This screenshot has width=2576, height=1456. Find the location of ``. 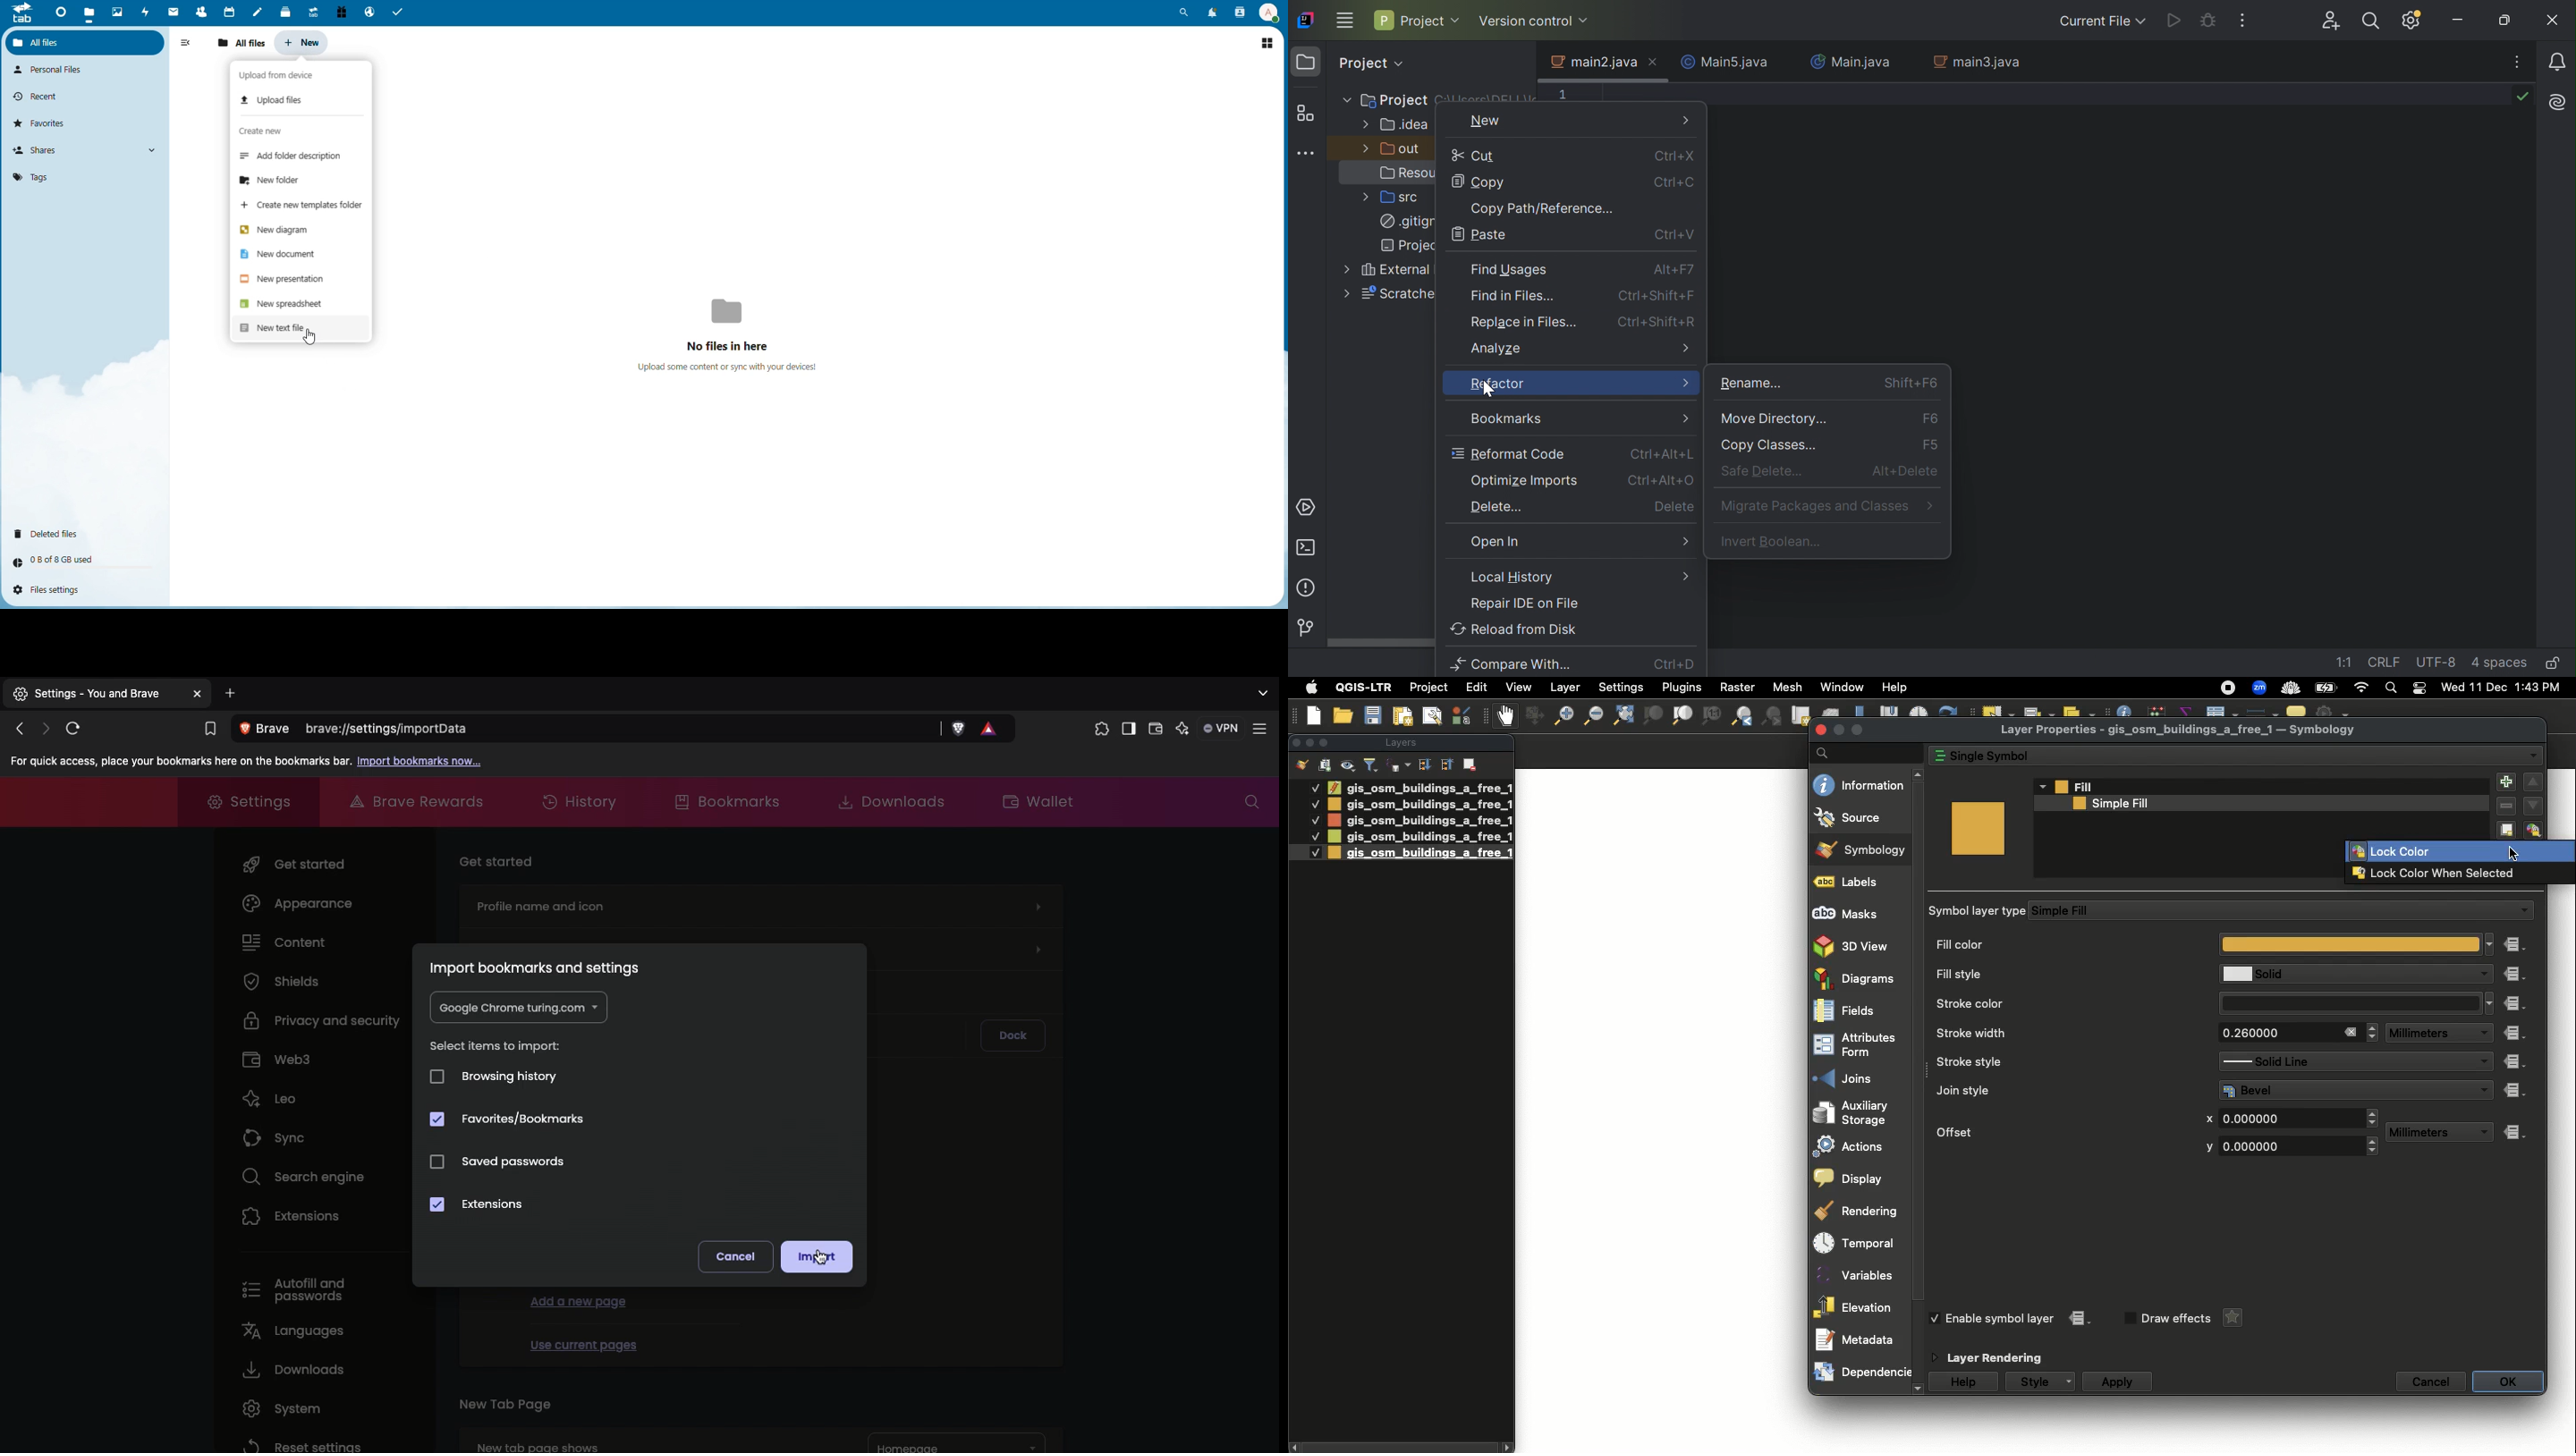

 is located at coordinates (2516, 976).